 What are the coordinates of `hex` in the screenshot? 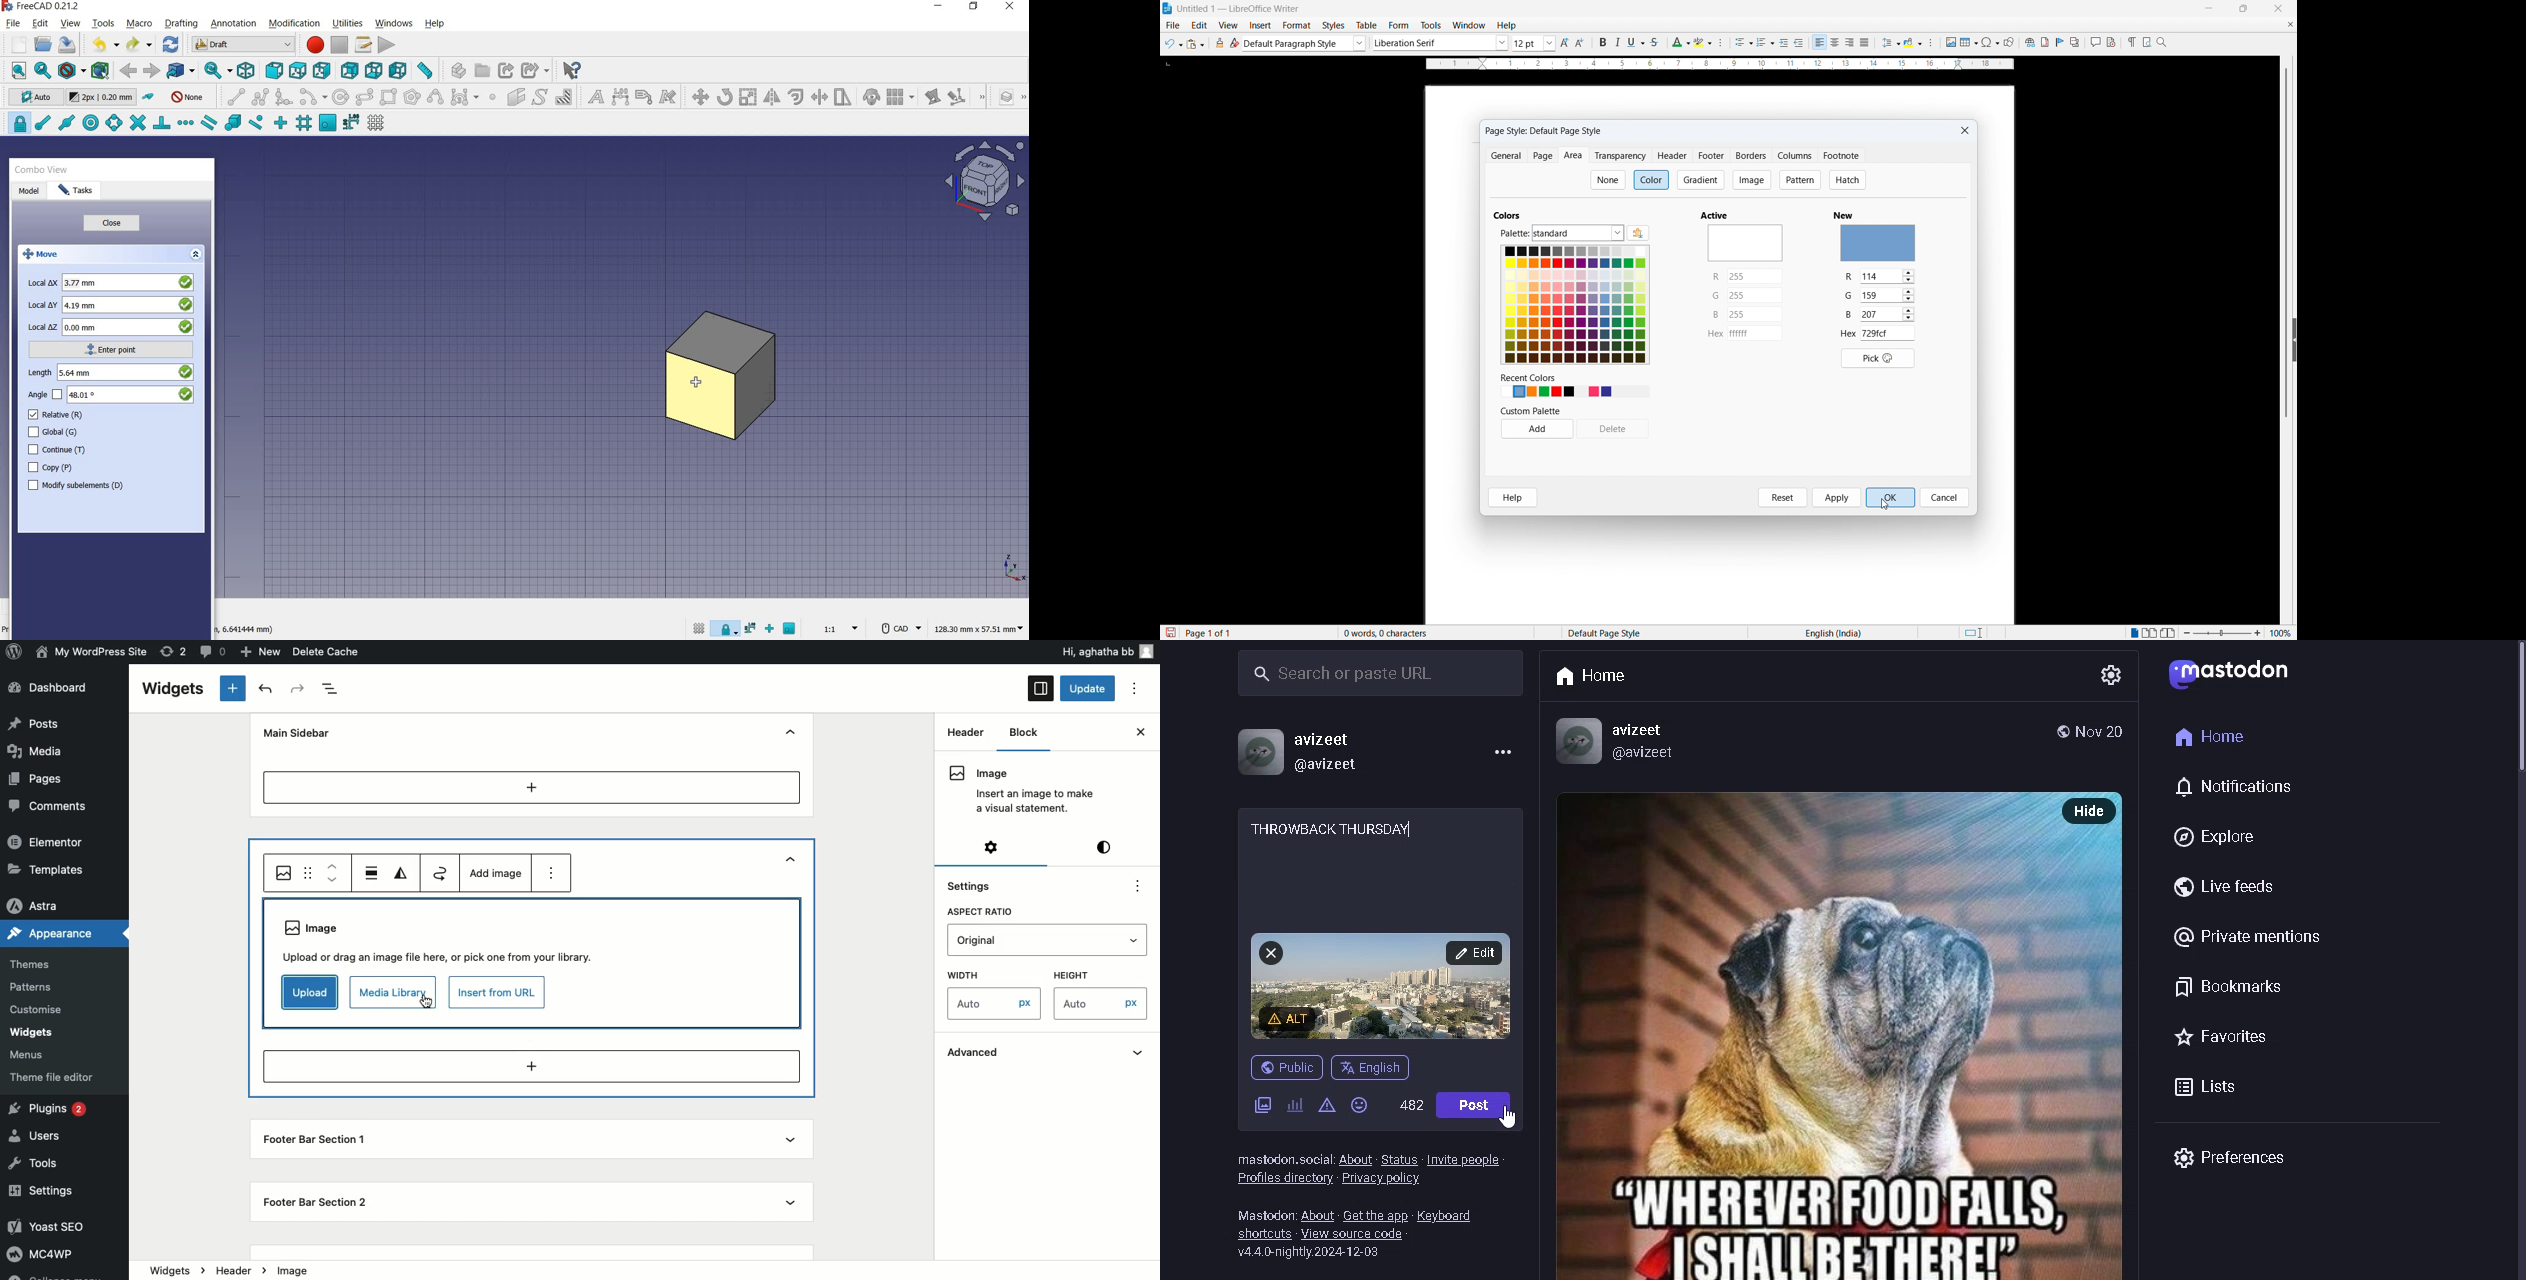 It's located at (1849, 333).